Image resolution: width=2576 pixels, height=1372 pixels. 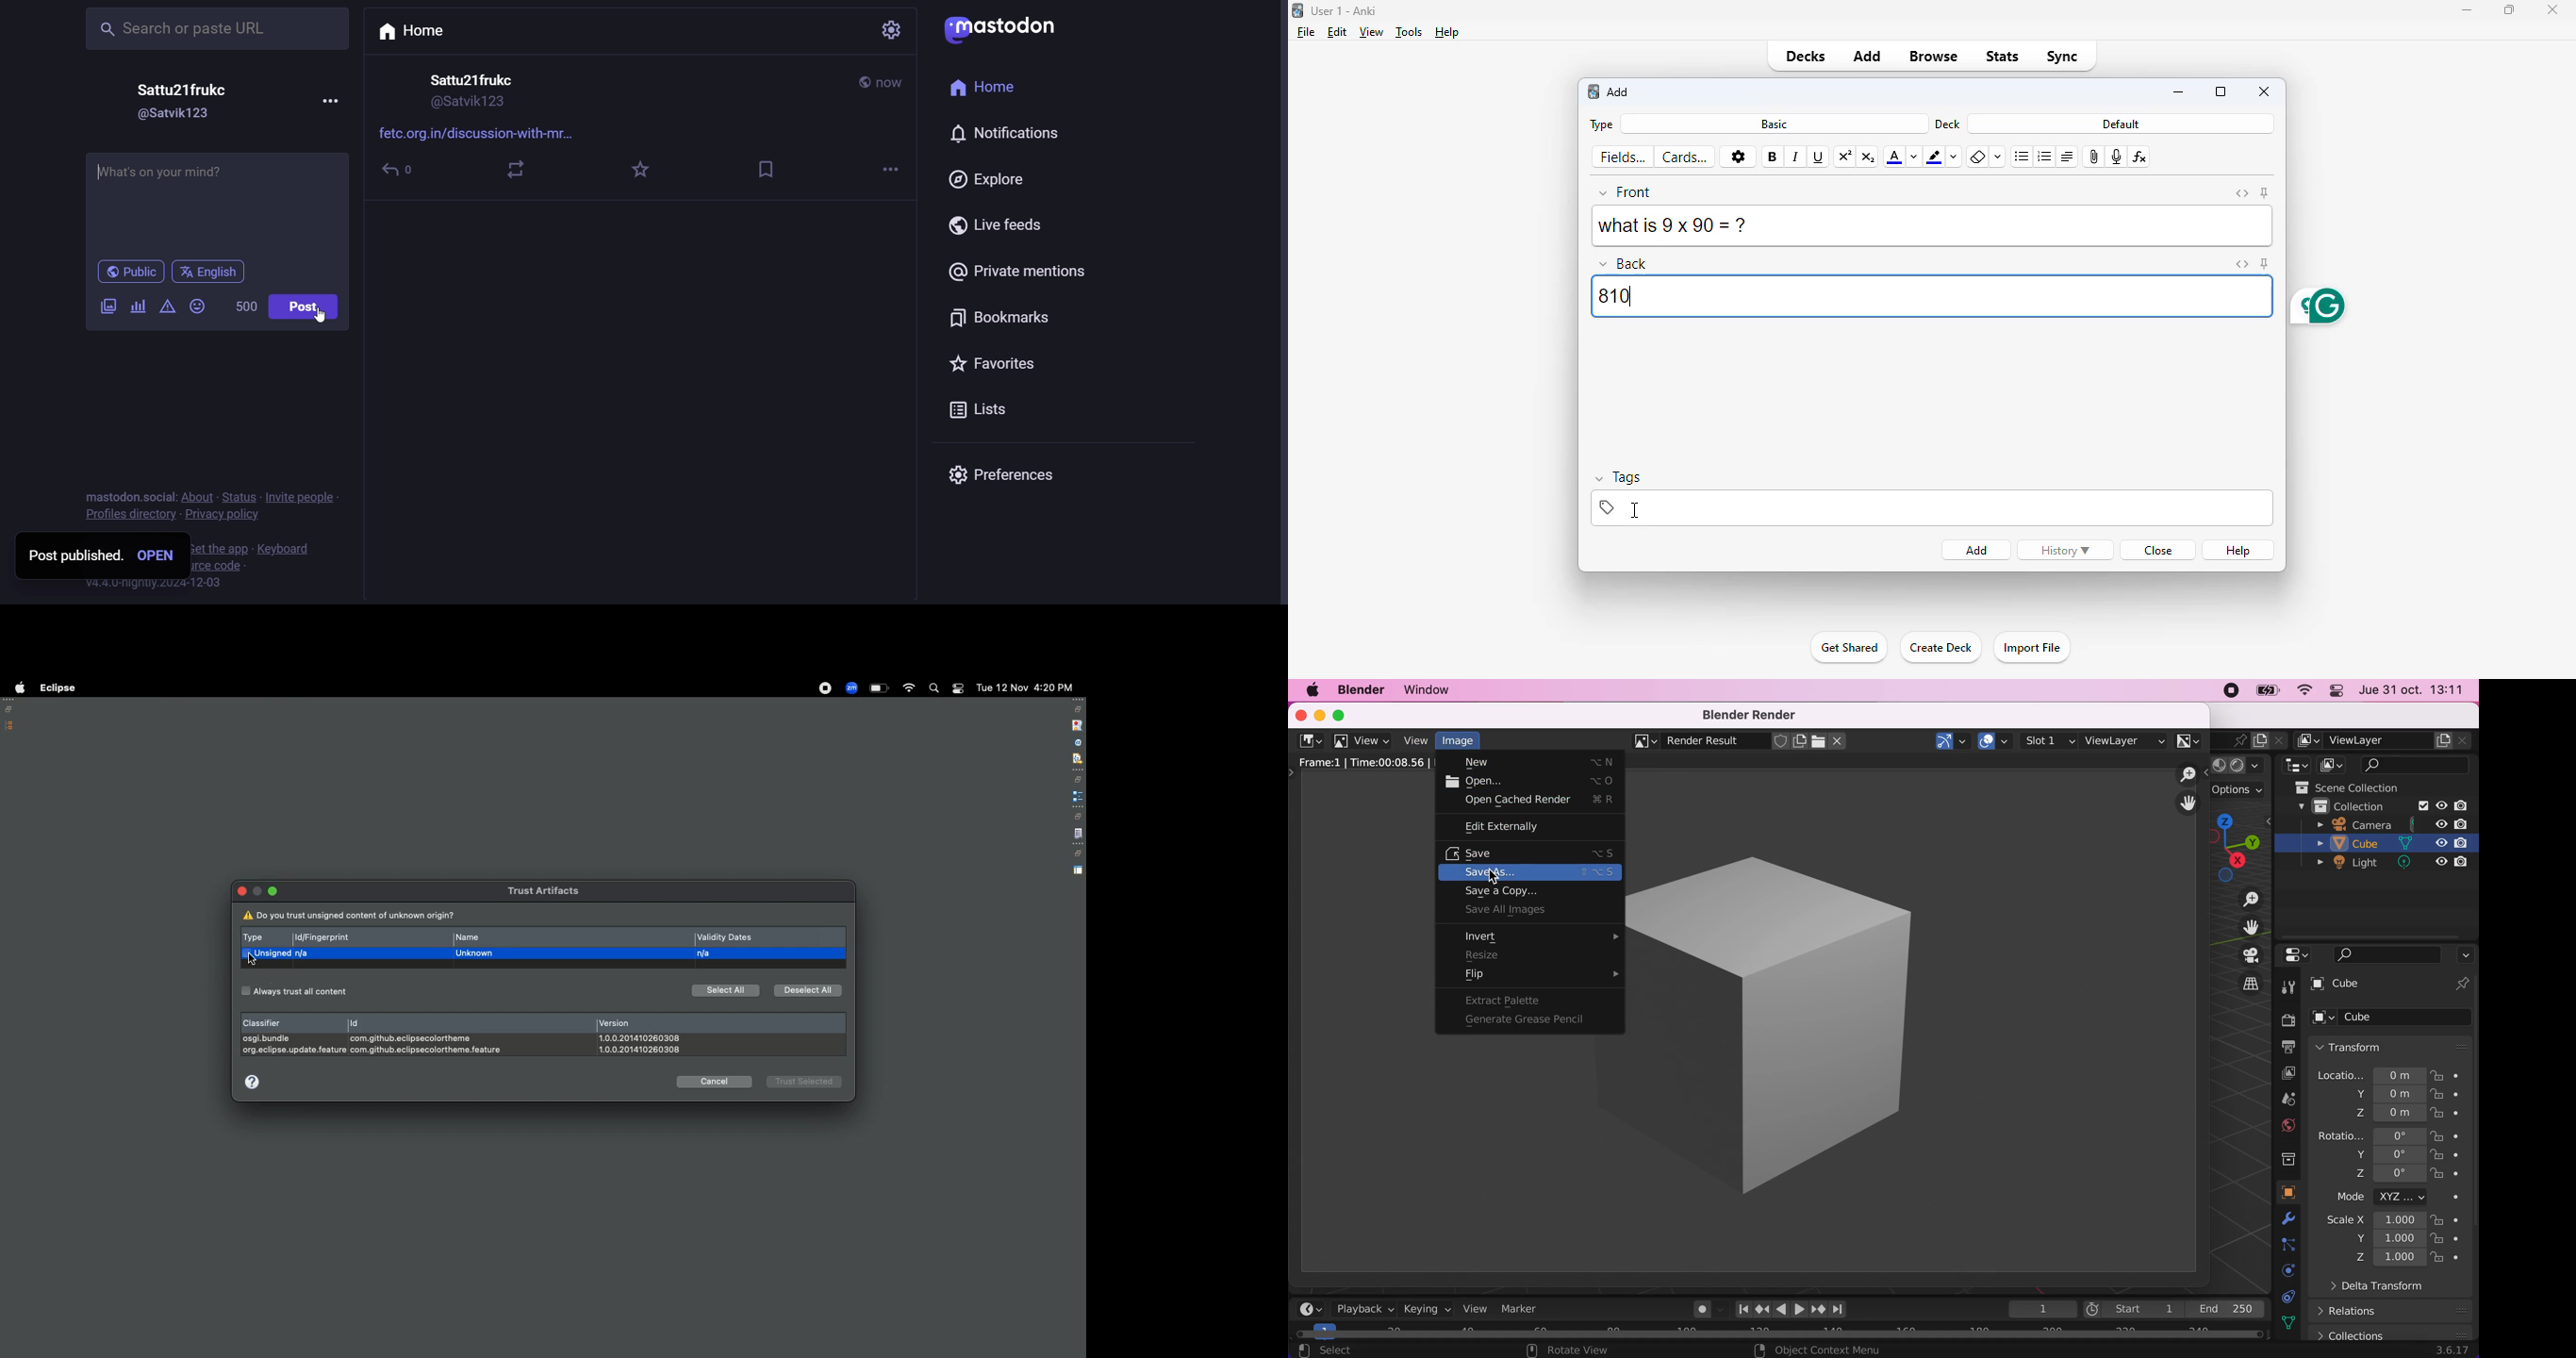 What do you see at coordinates (1415, 740) in the screenshot?
I see `view` at bounding box center [1415, 740].